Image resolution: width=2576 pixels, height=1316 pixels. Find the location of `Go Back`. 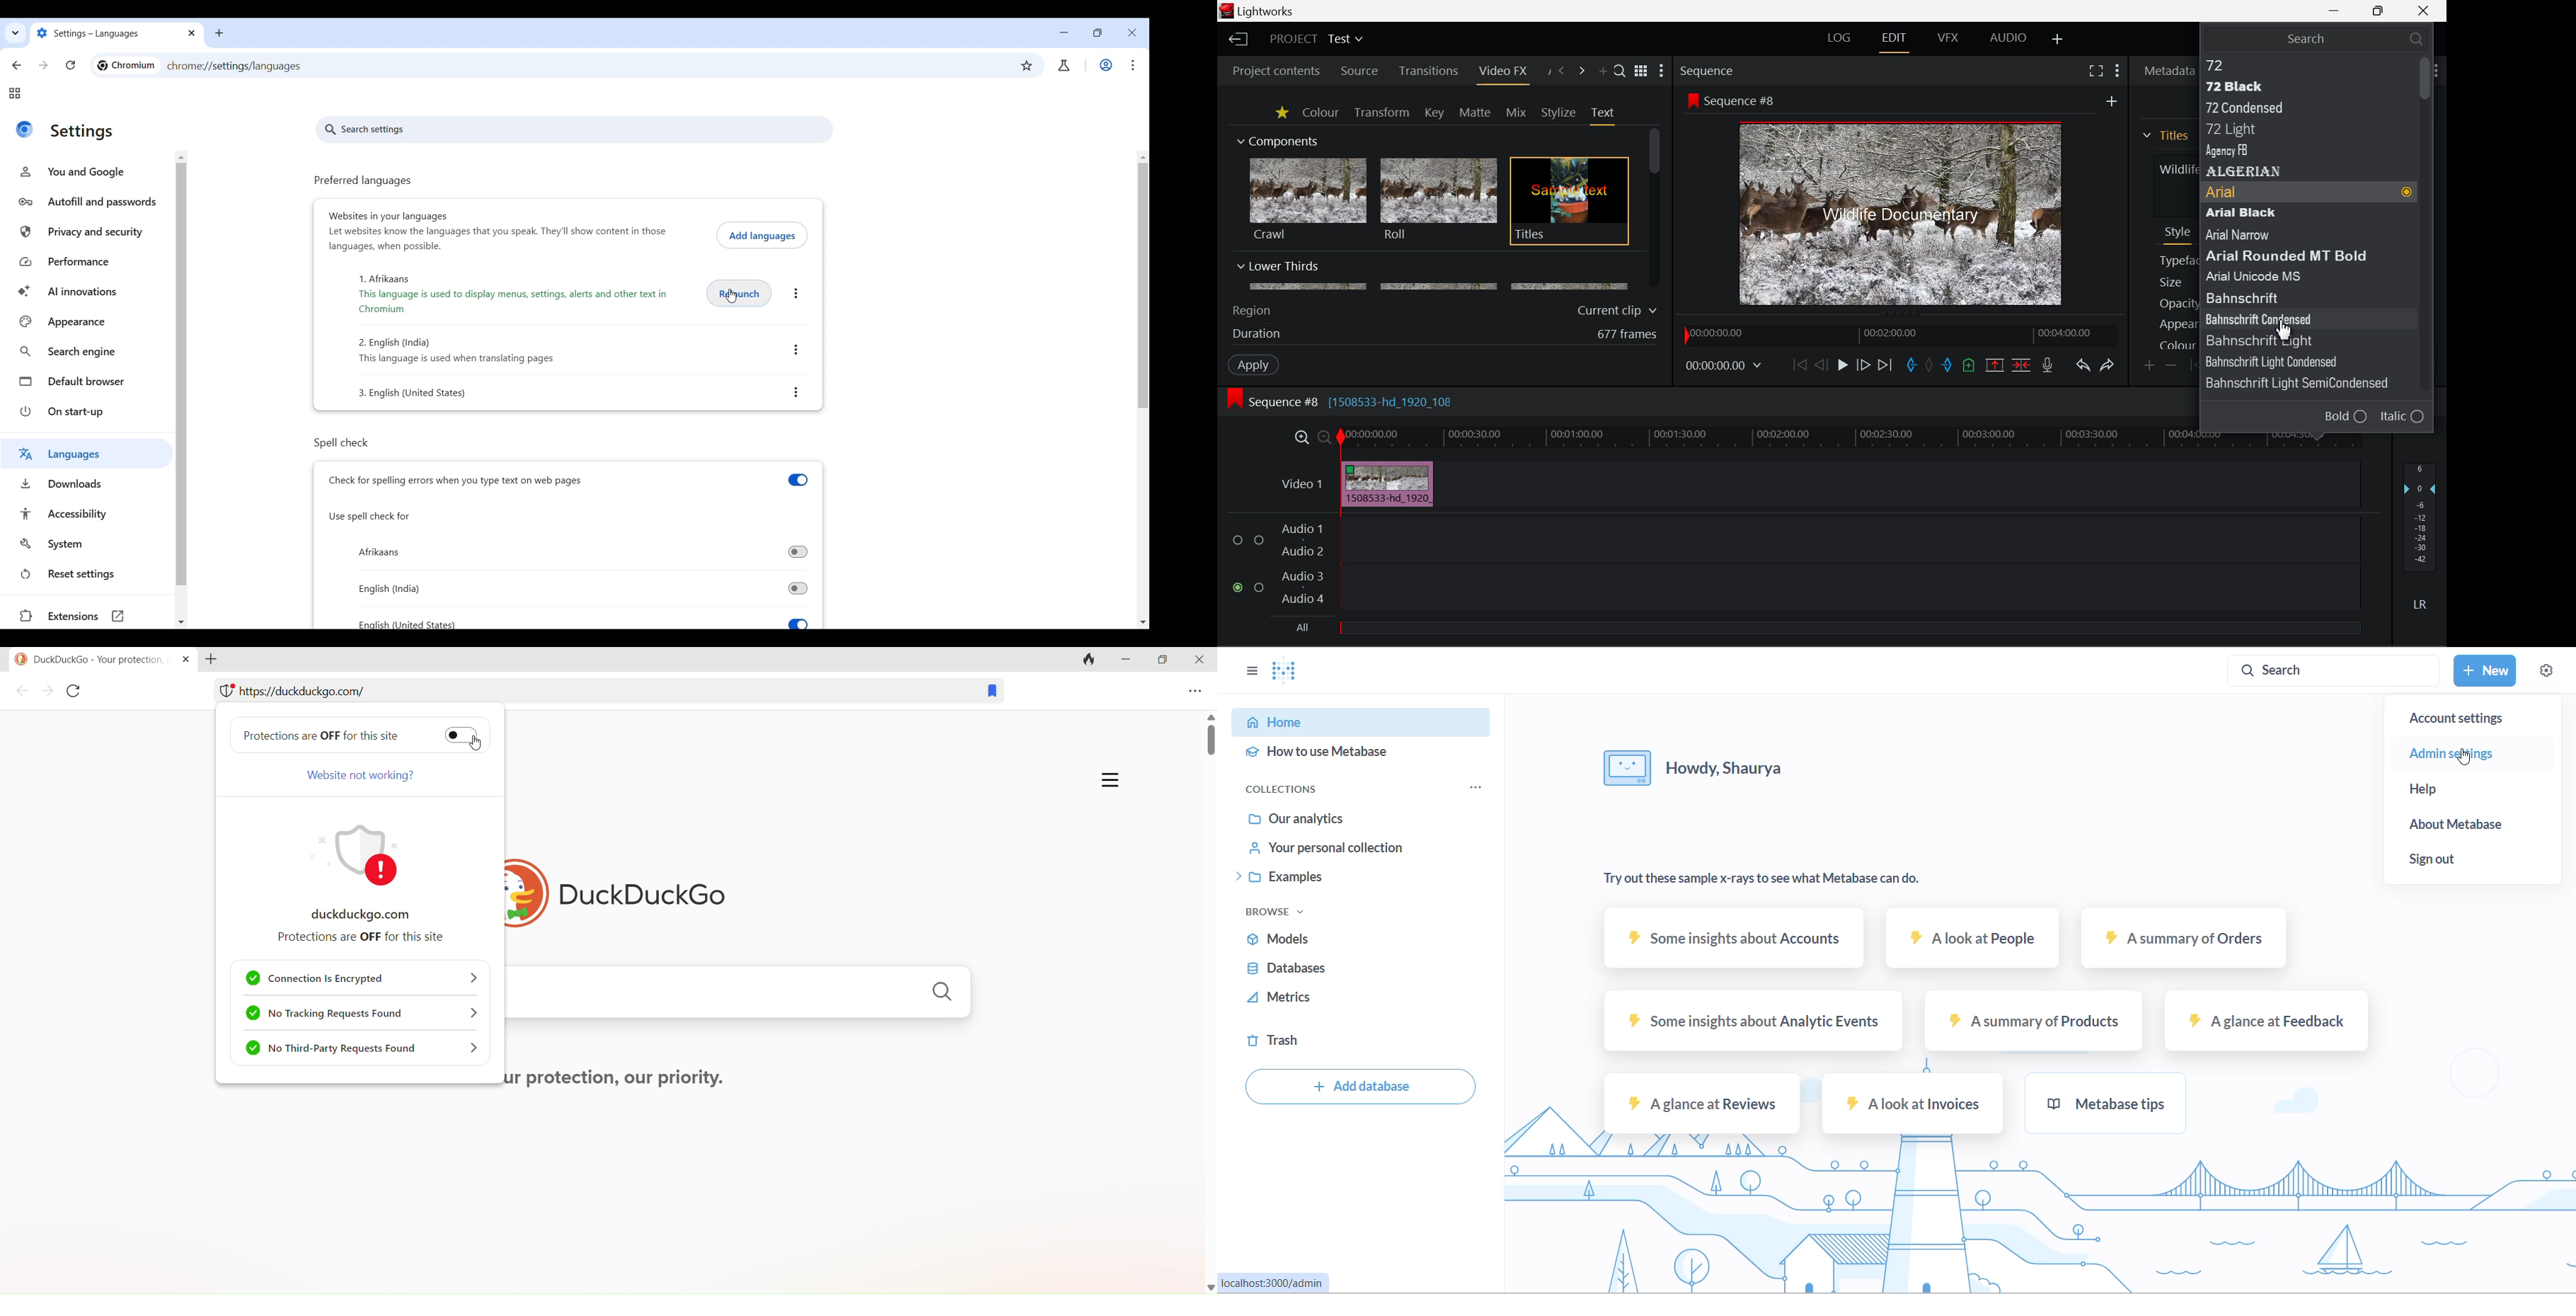

Go Back is located at coordinates (1821, 364).